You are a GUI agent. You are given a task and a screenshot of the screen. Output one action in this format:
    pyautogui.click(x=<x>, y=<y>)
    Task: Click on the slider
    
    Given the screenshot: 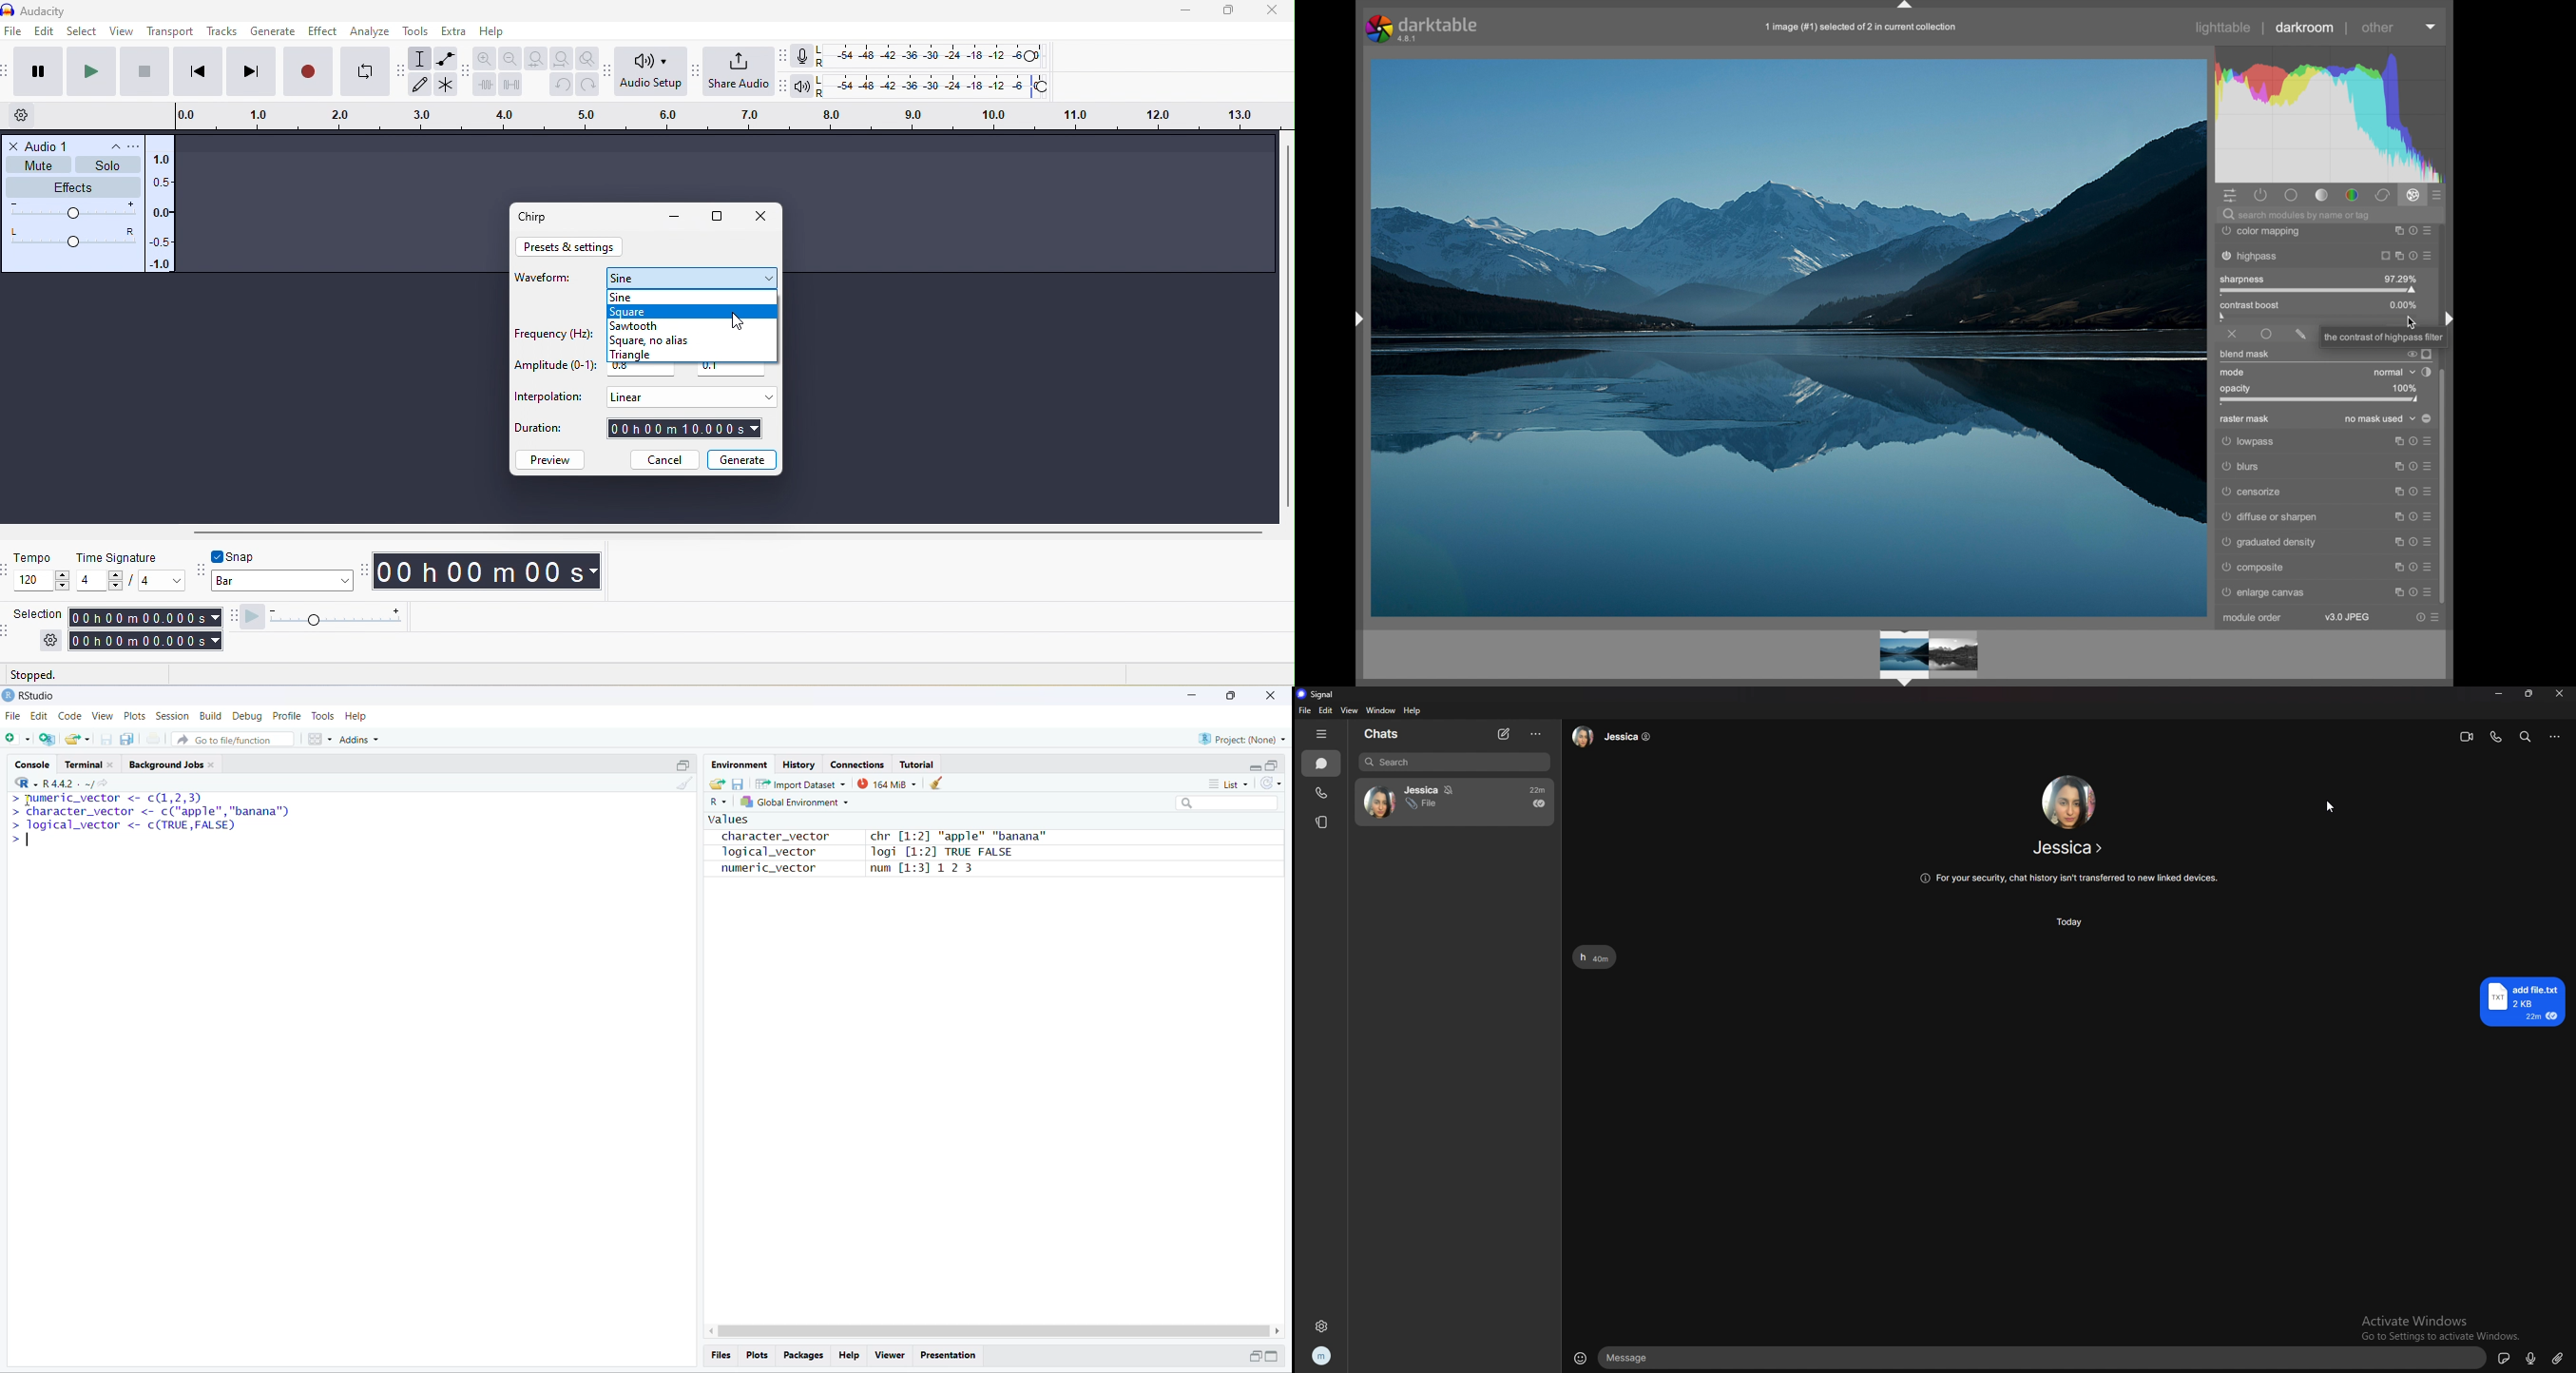 What is the action you would take?
    pyautogui.click(x=2320, y=291)
    